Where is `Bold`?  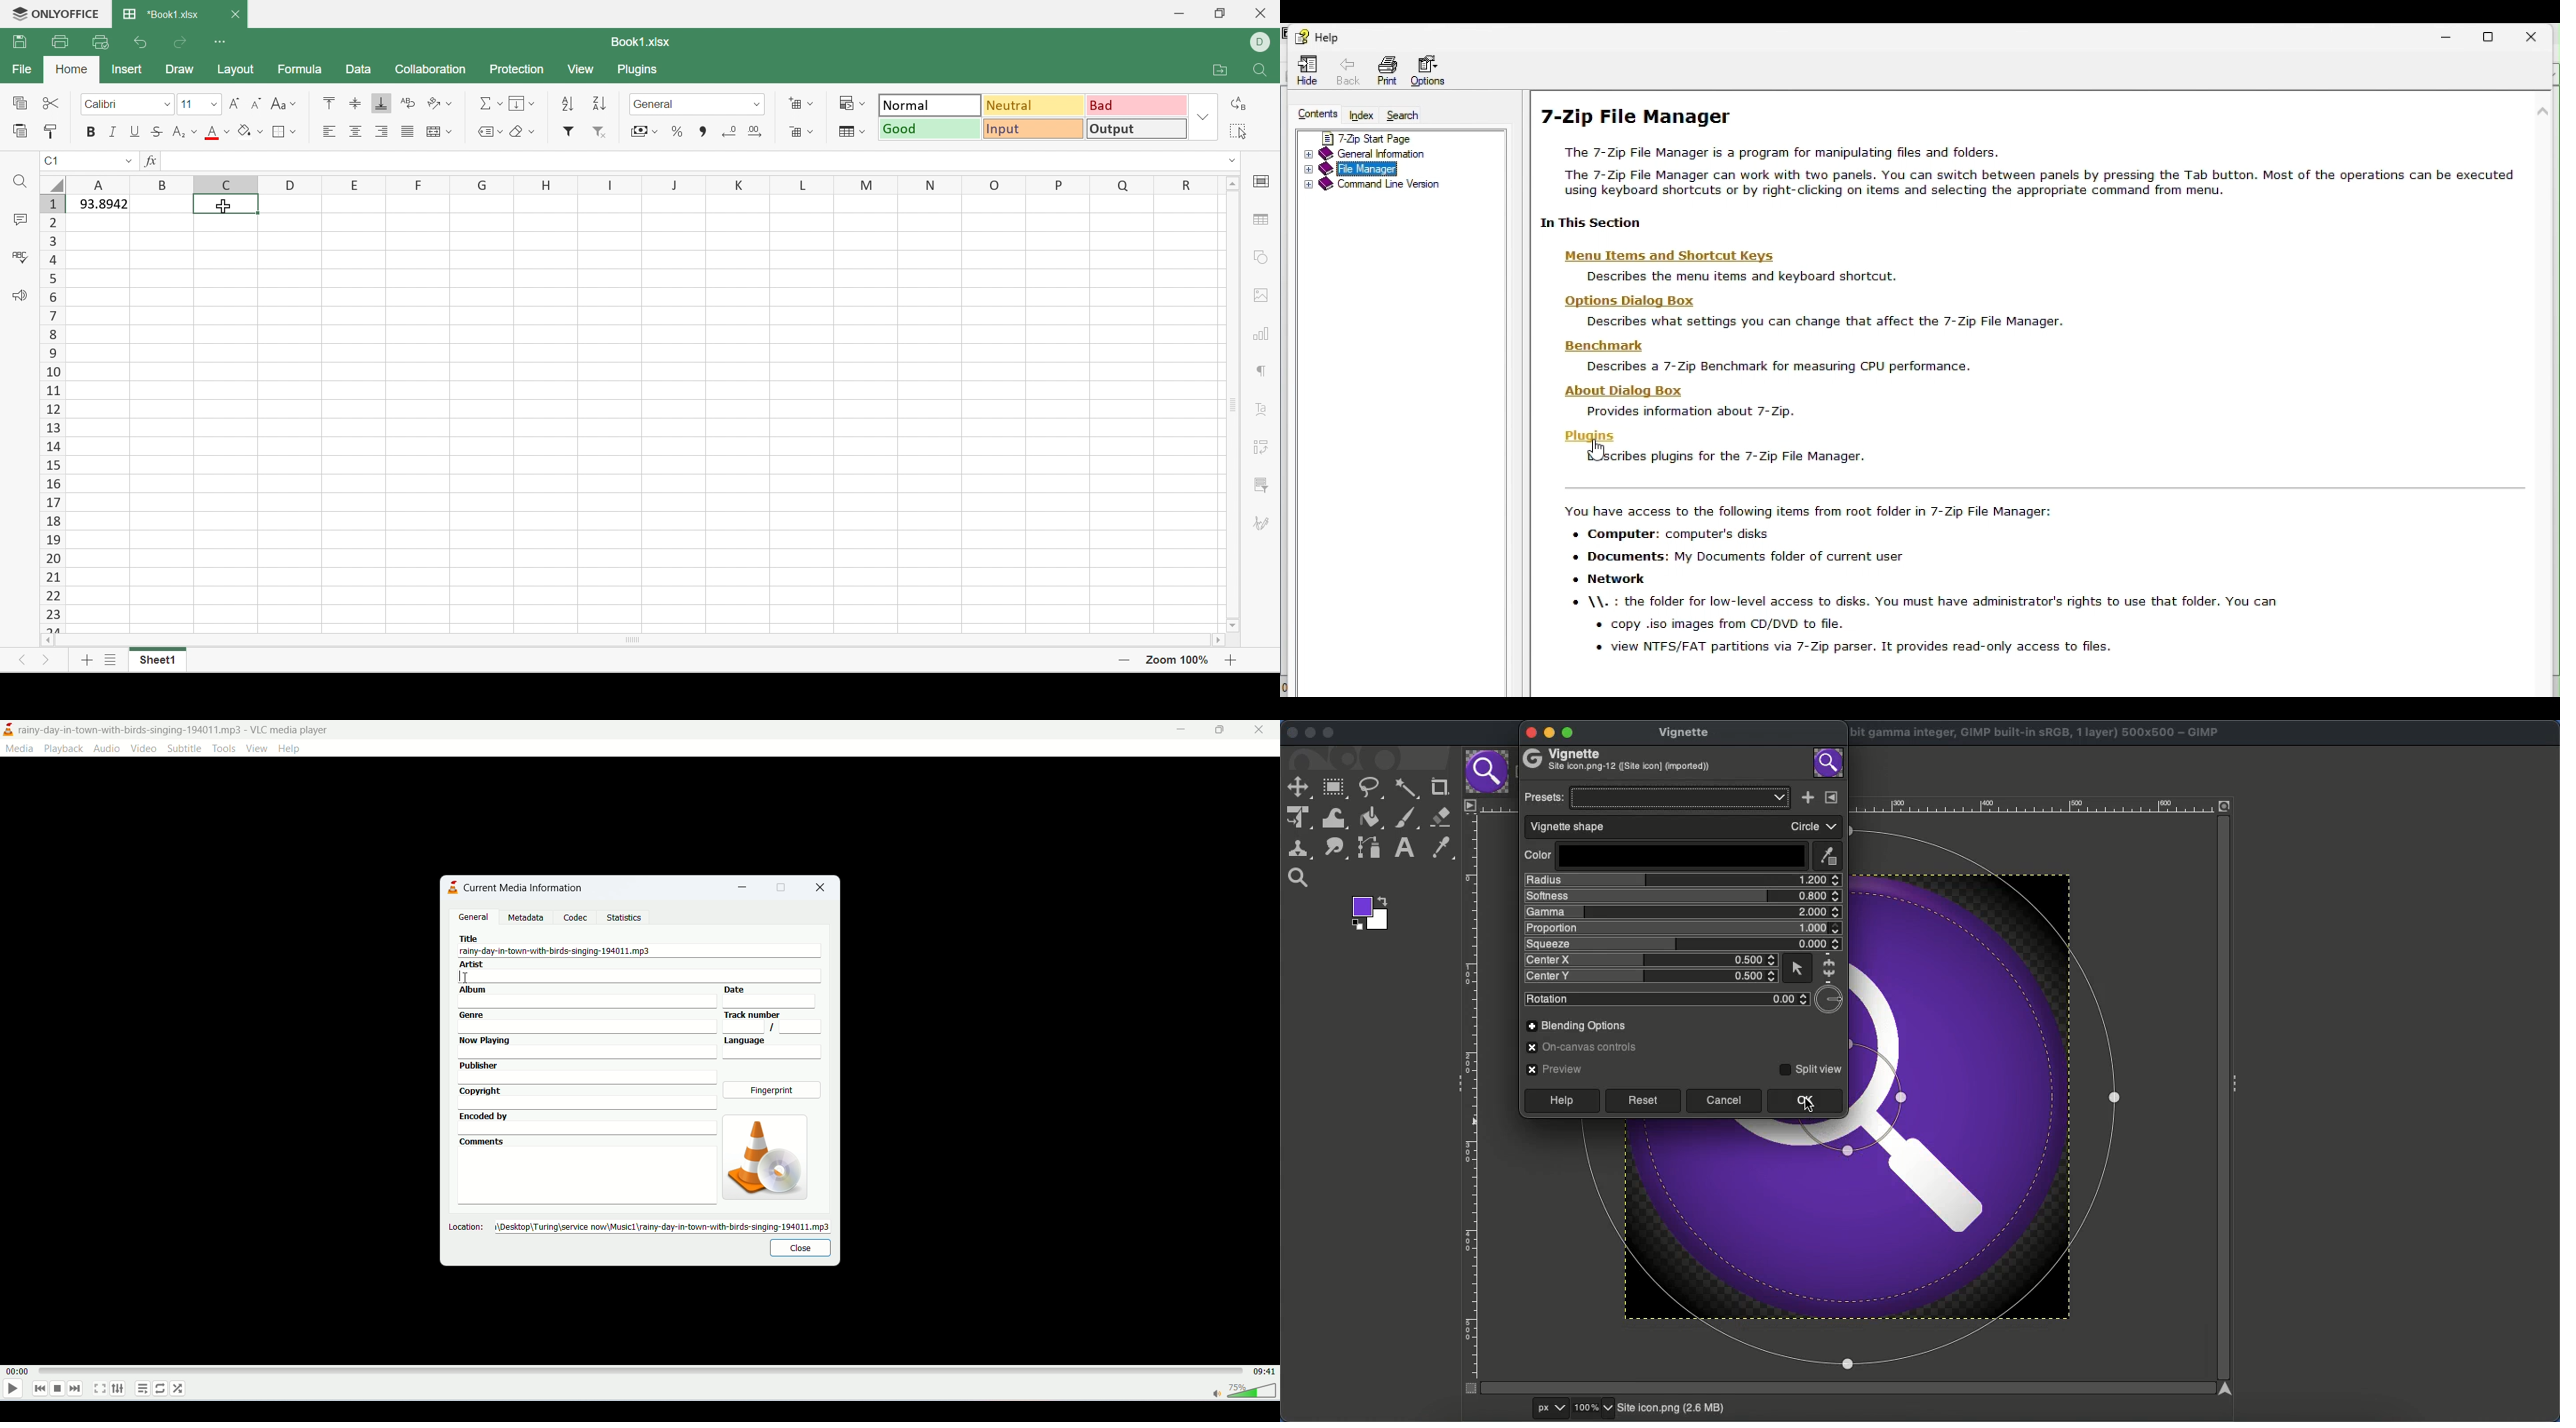 Bold is located at coordinates (92, 132).